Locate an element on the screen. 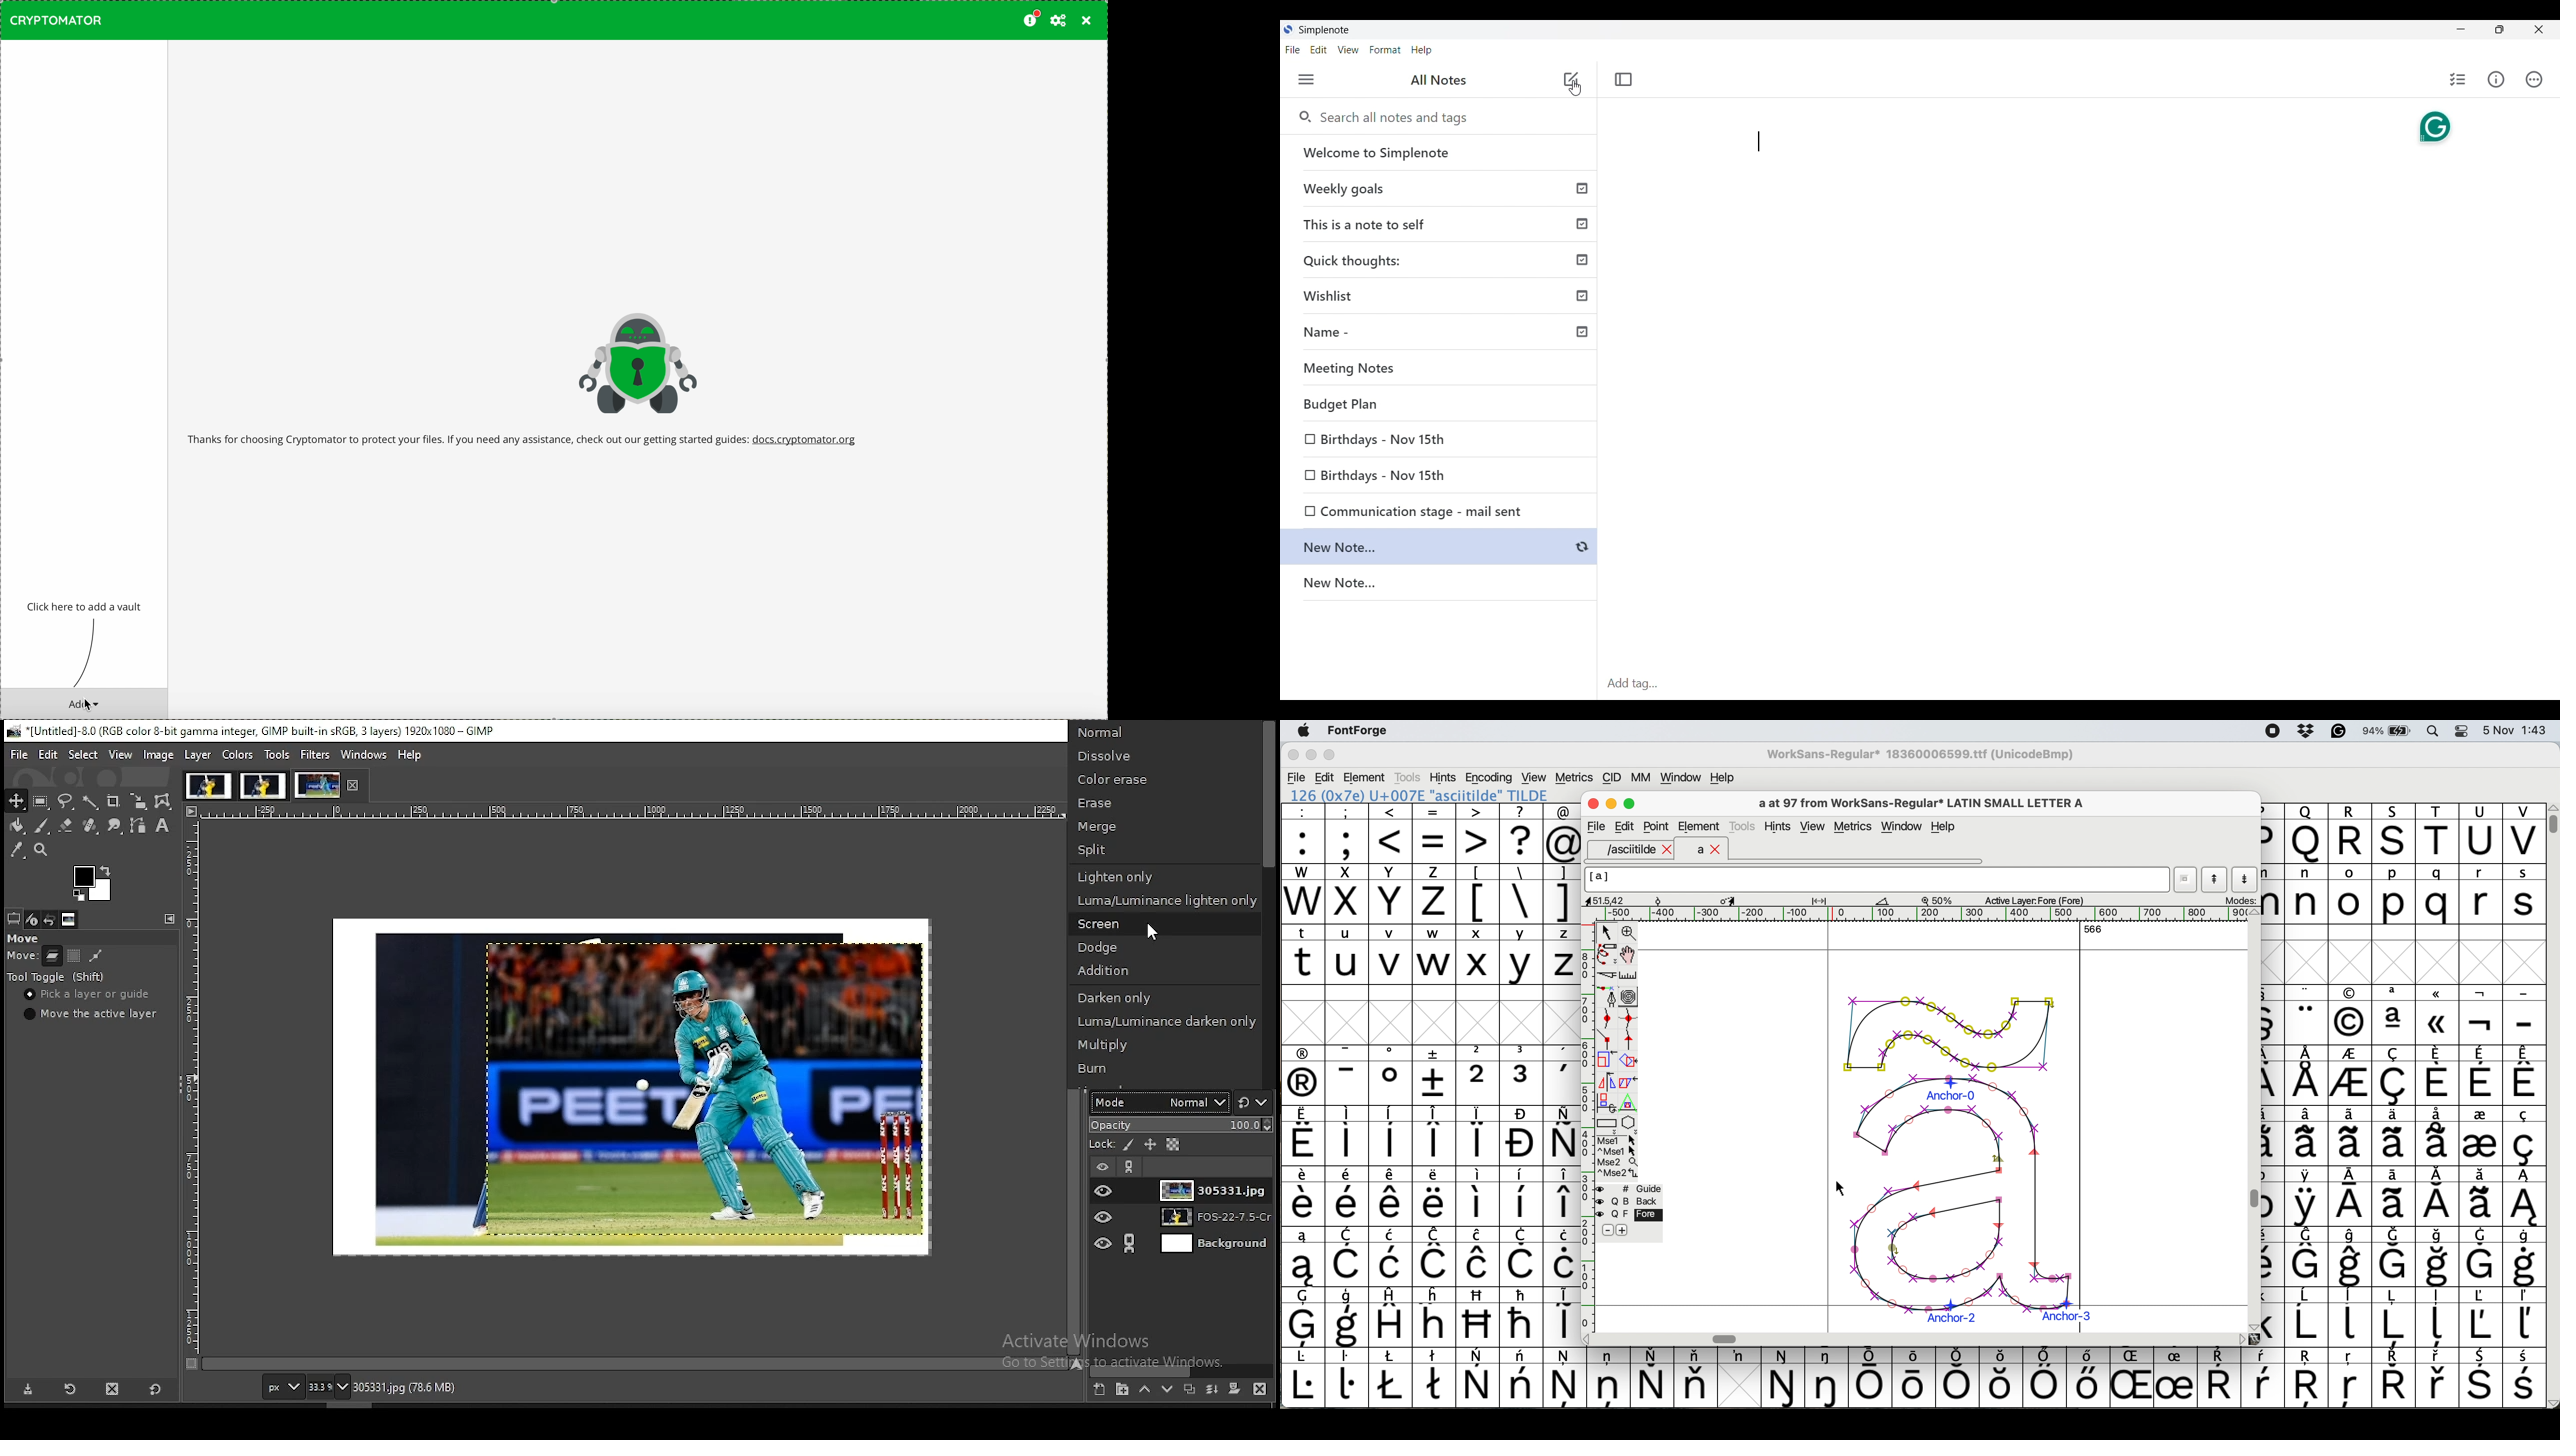 The height and width of the screenshot is (1456, 2576). symbol is located at coordinates (2350, 1198).